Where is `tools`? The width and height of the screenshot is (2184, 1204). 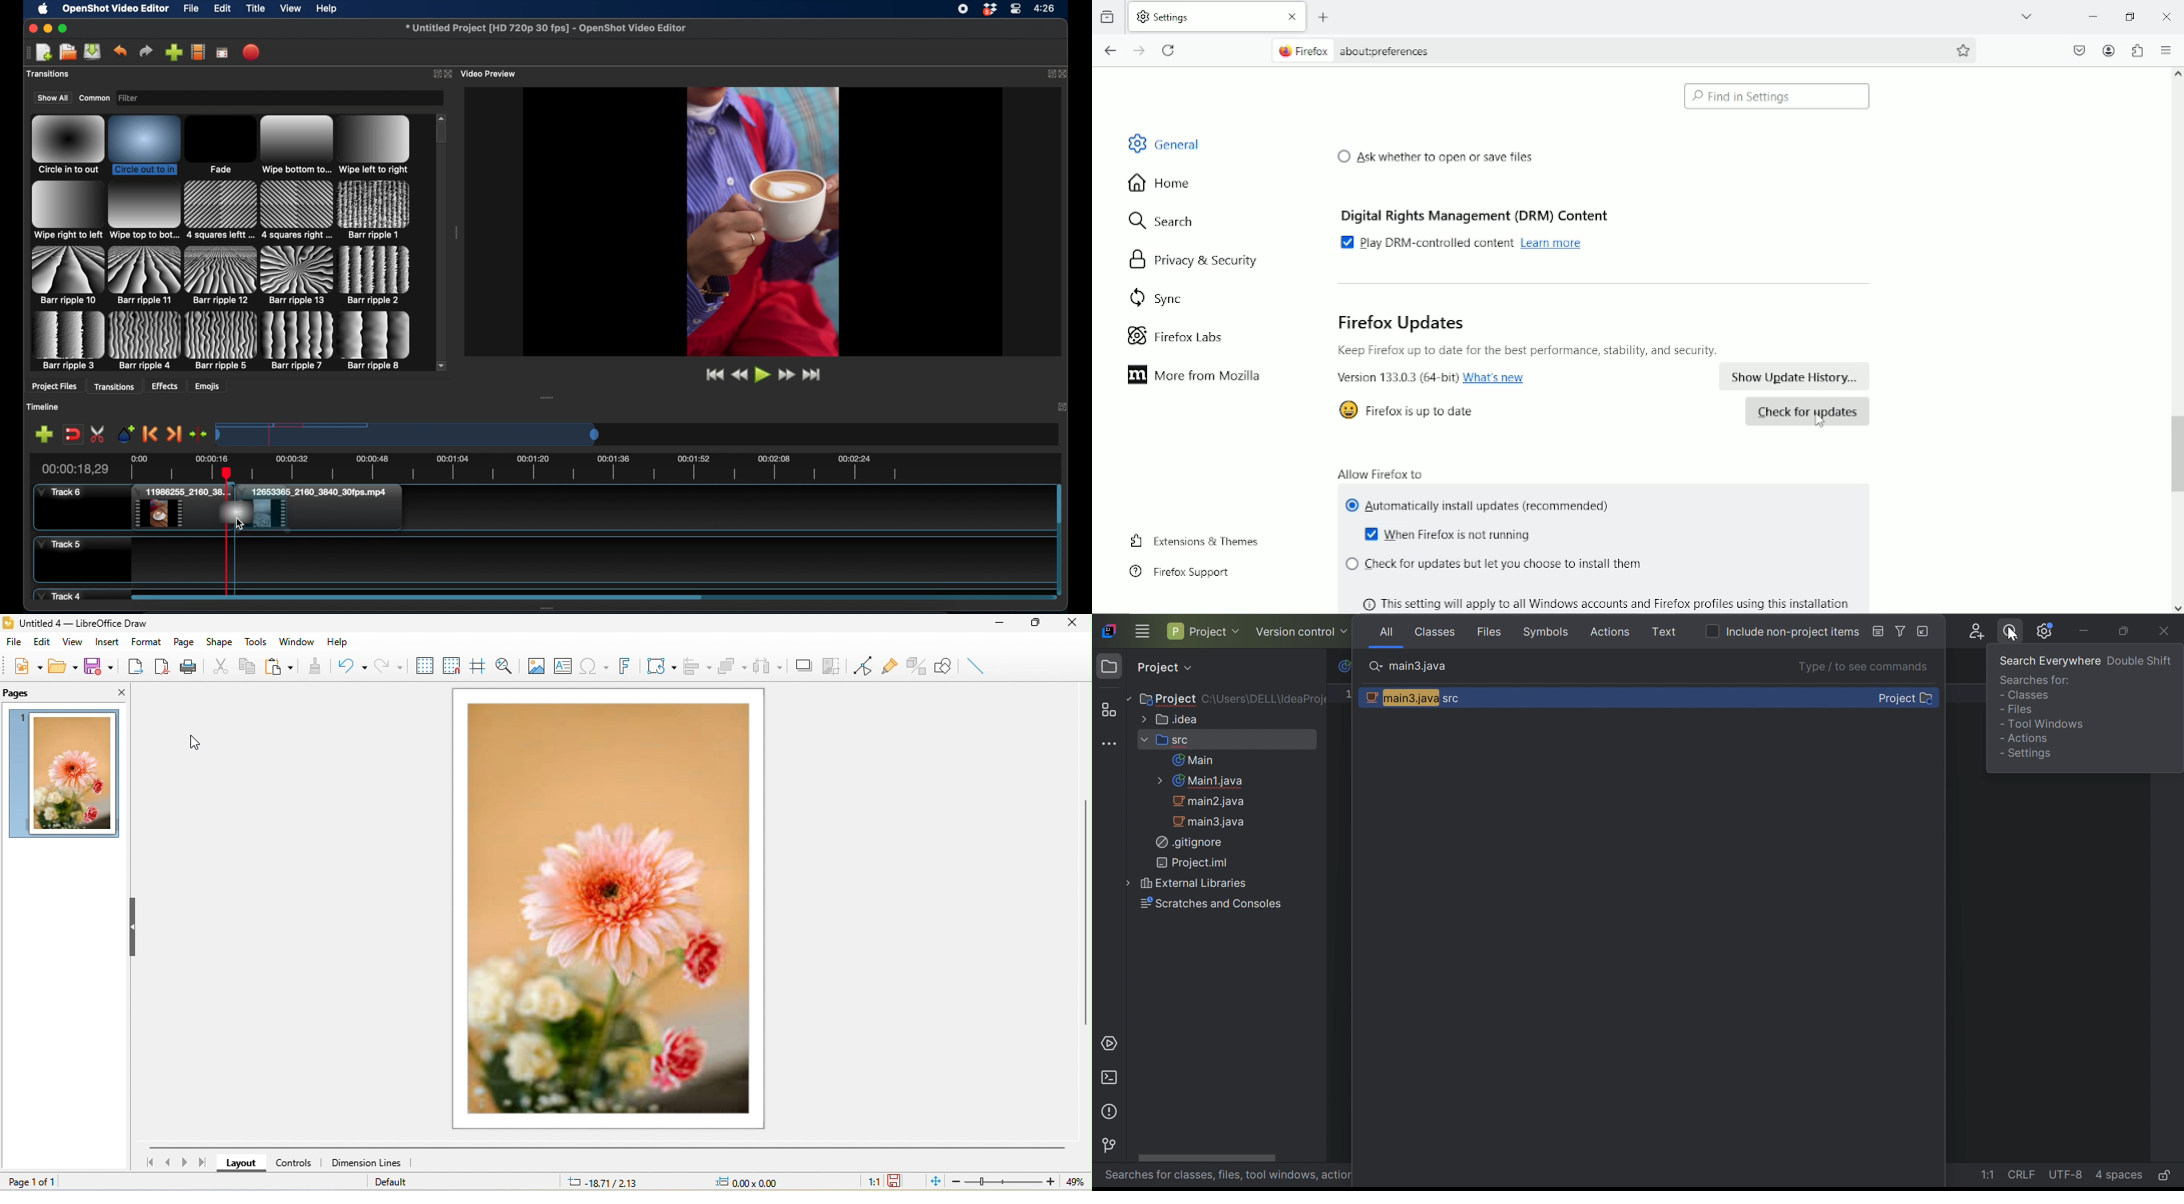 tools is located at coordinates (257, 640).